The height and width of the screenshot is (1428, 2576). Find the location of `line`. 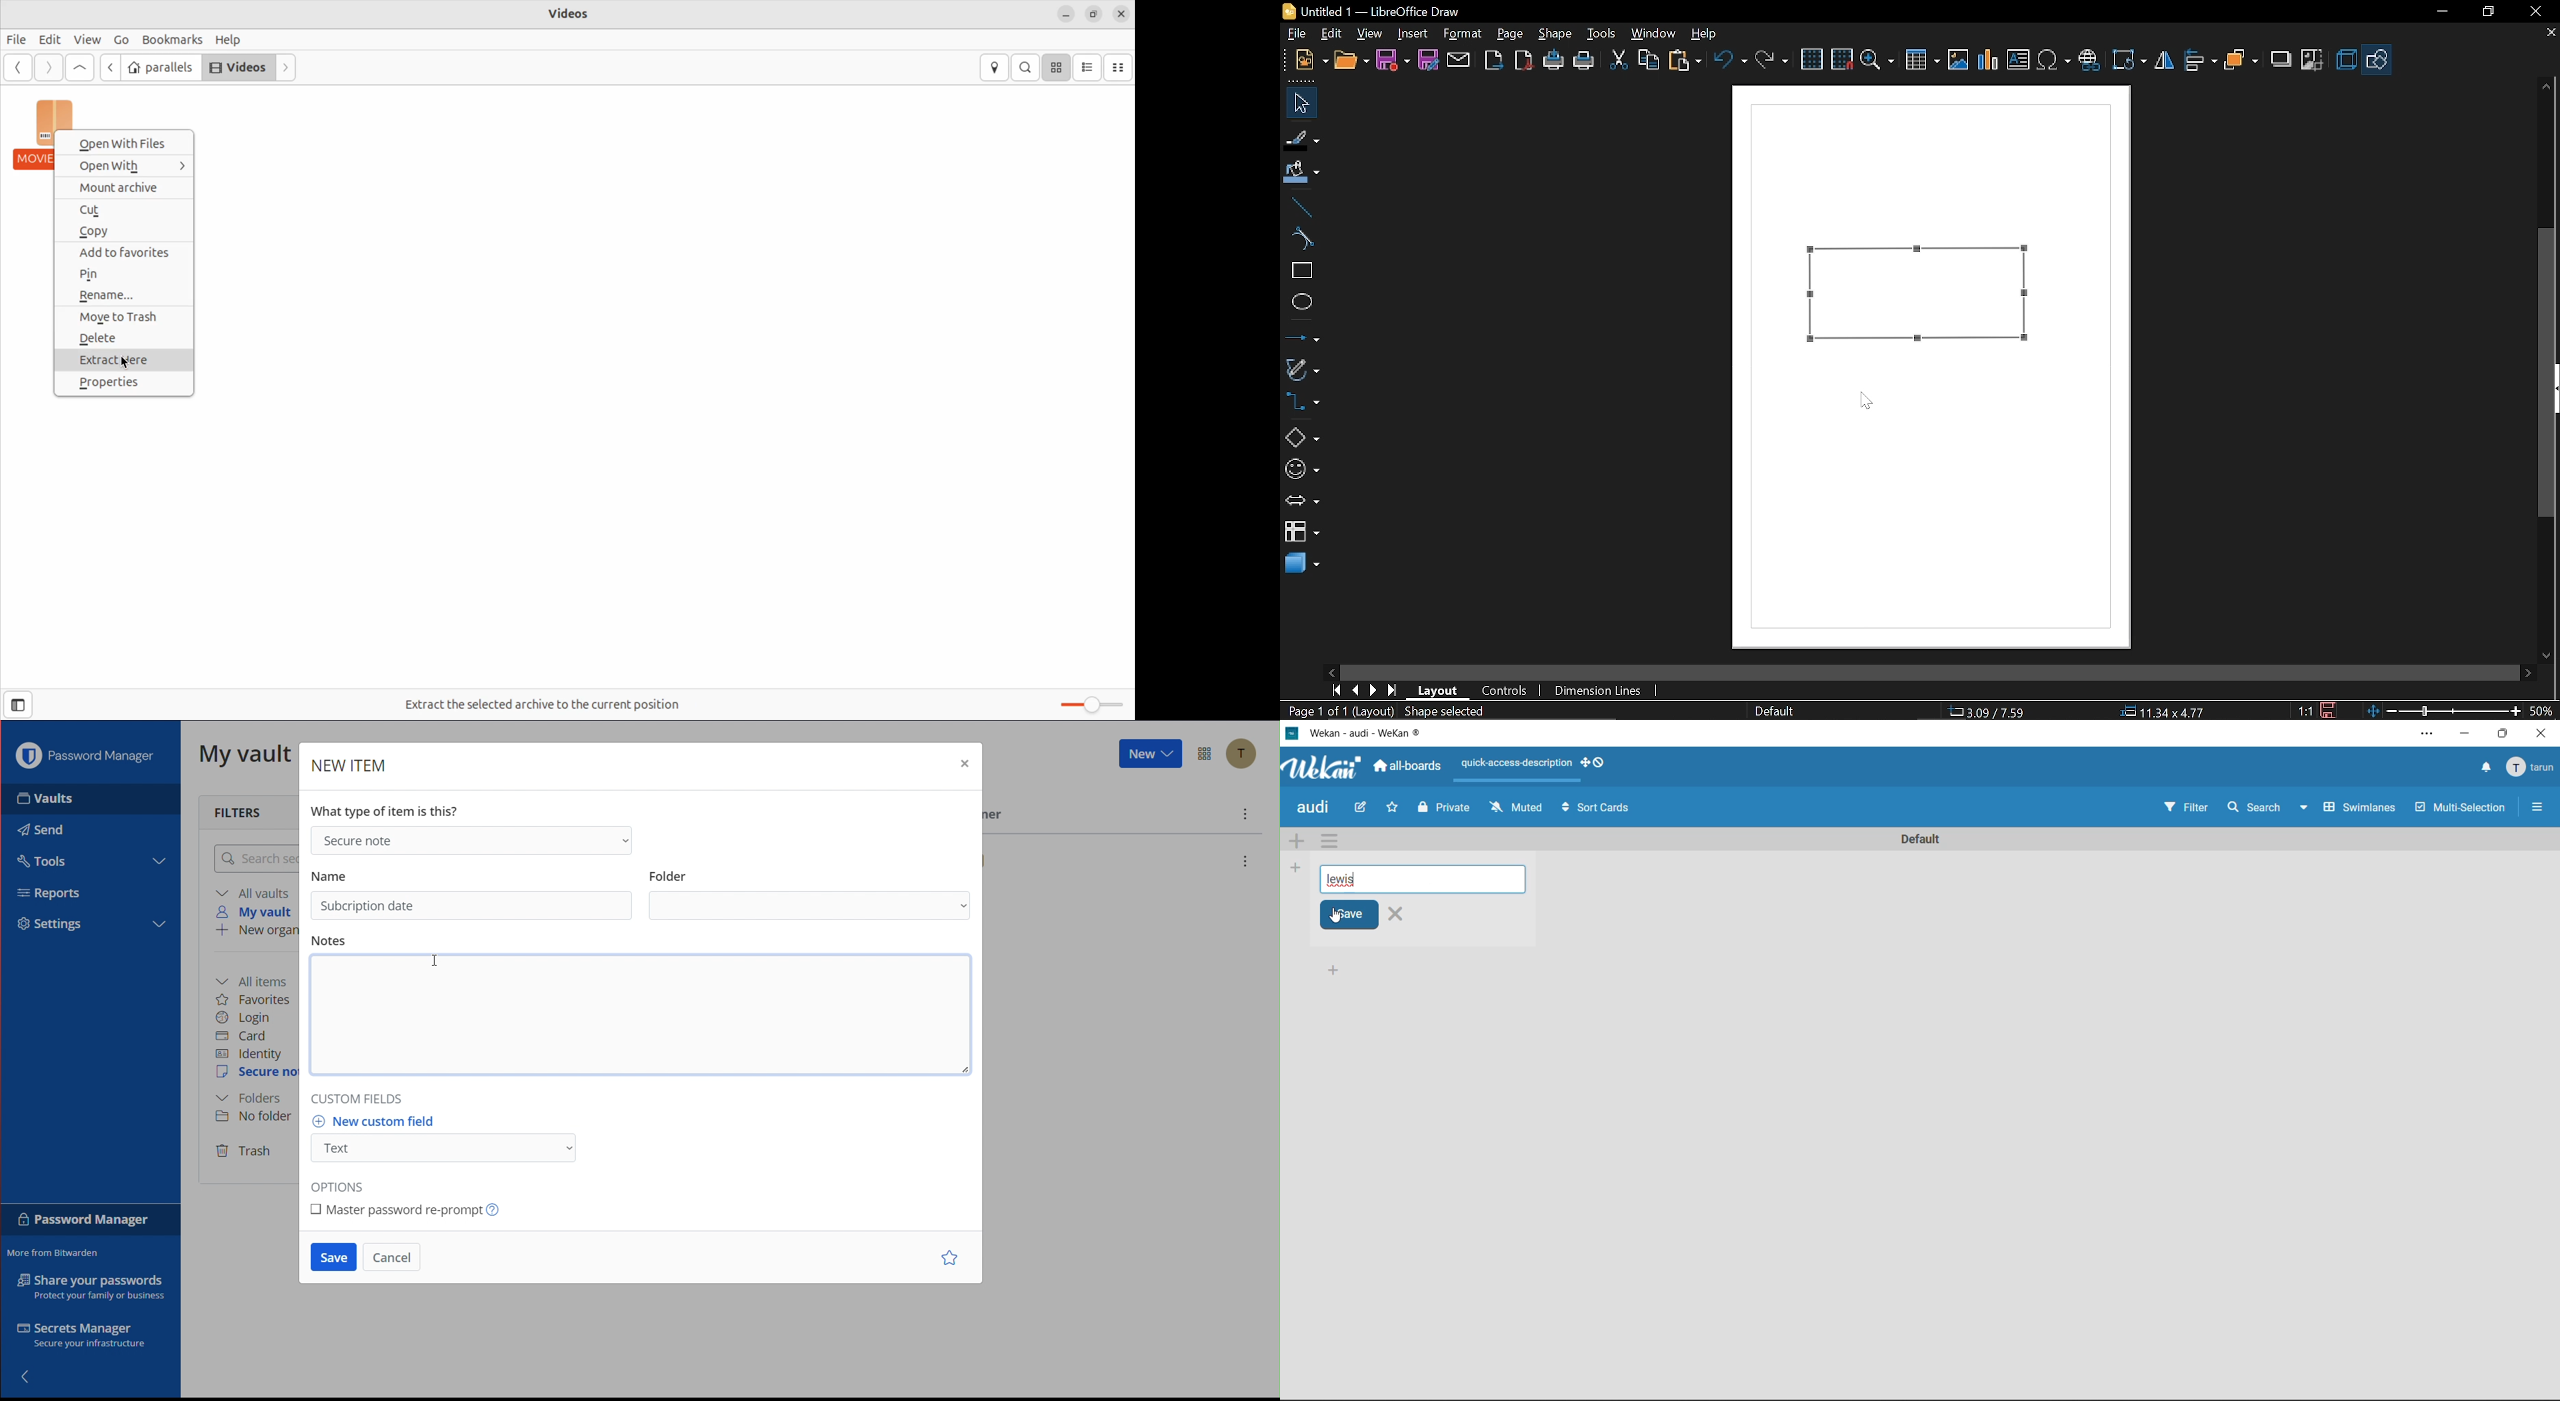

line is located at coordinates (1300, 208).